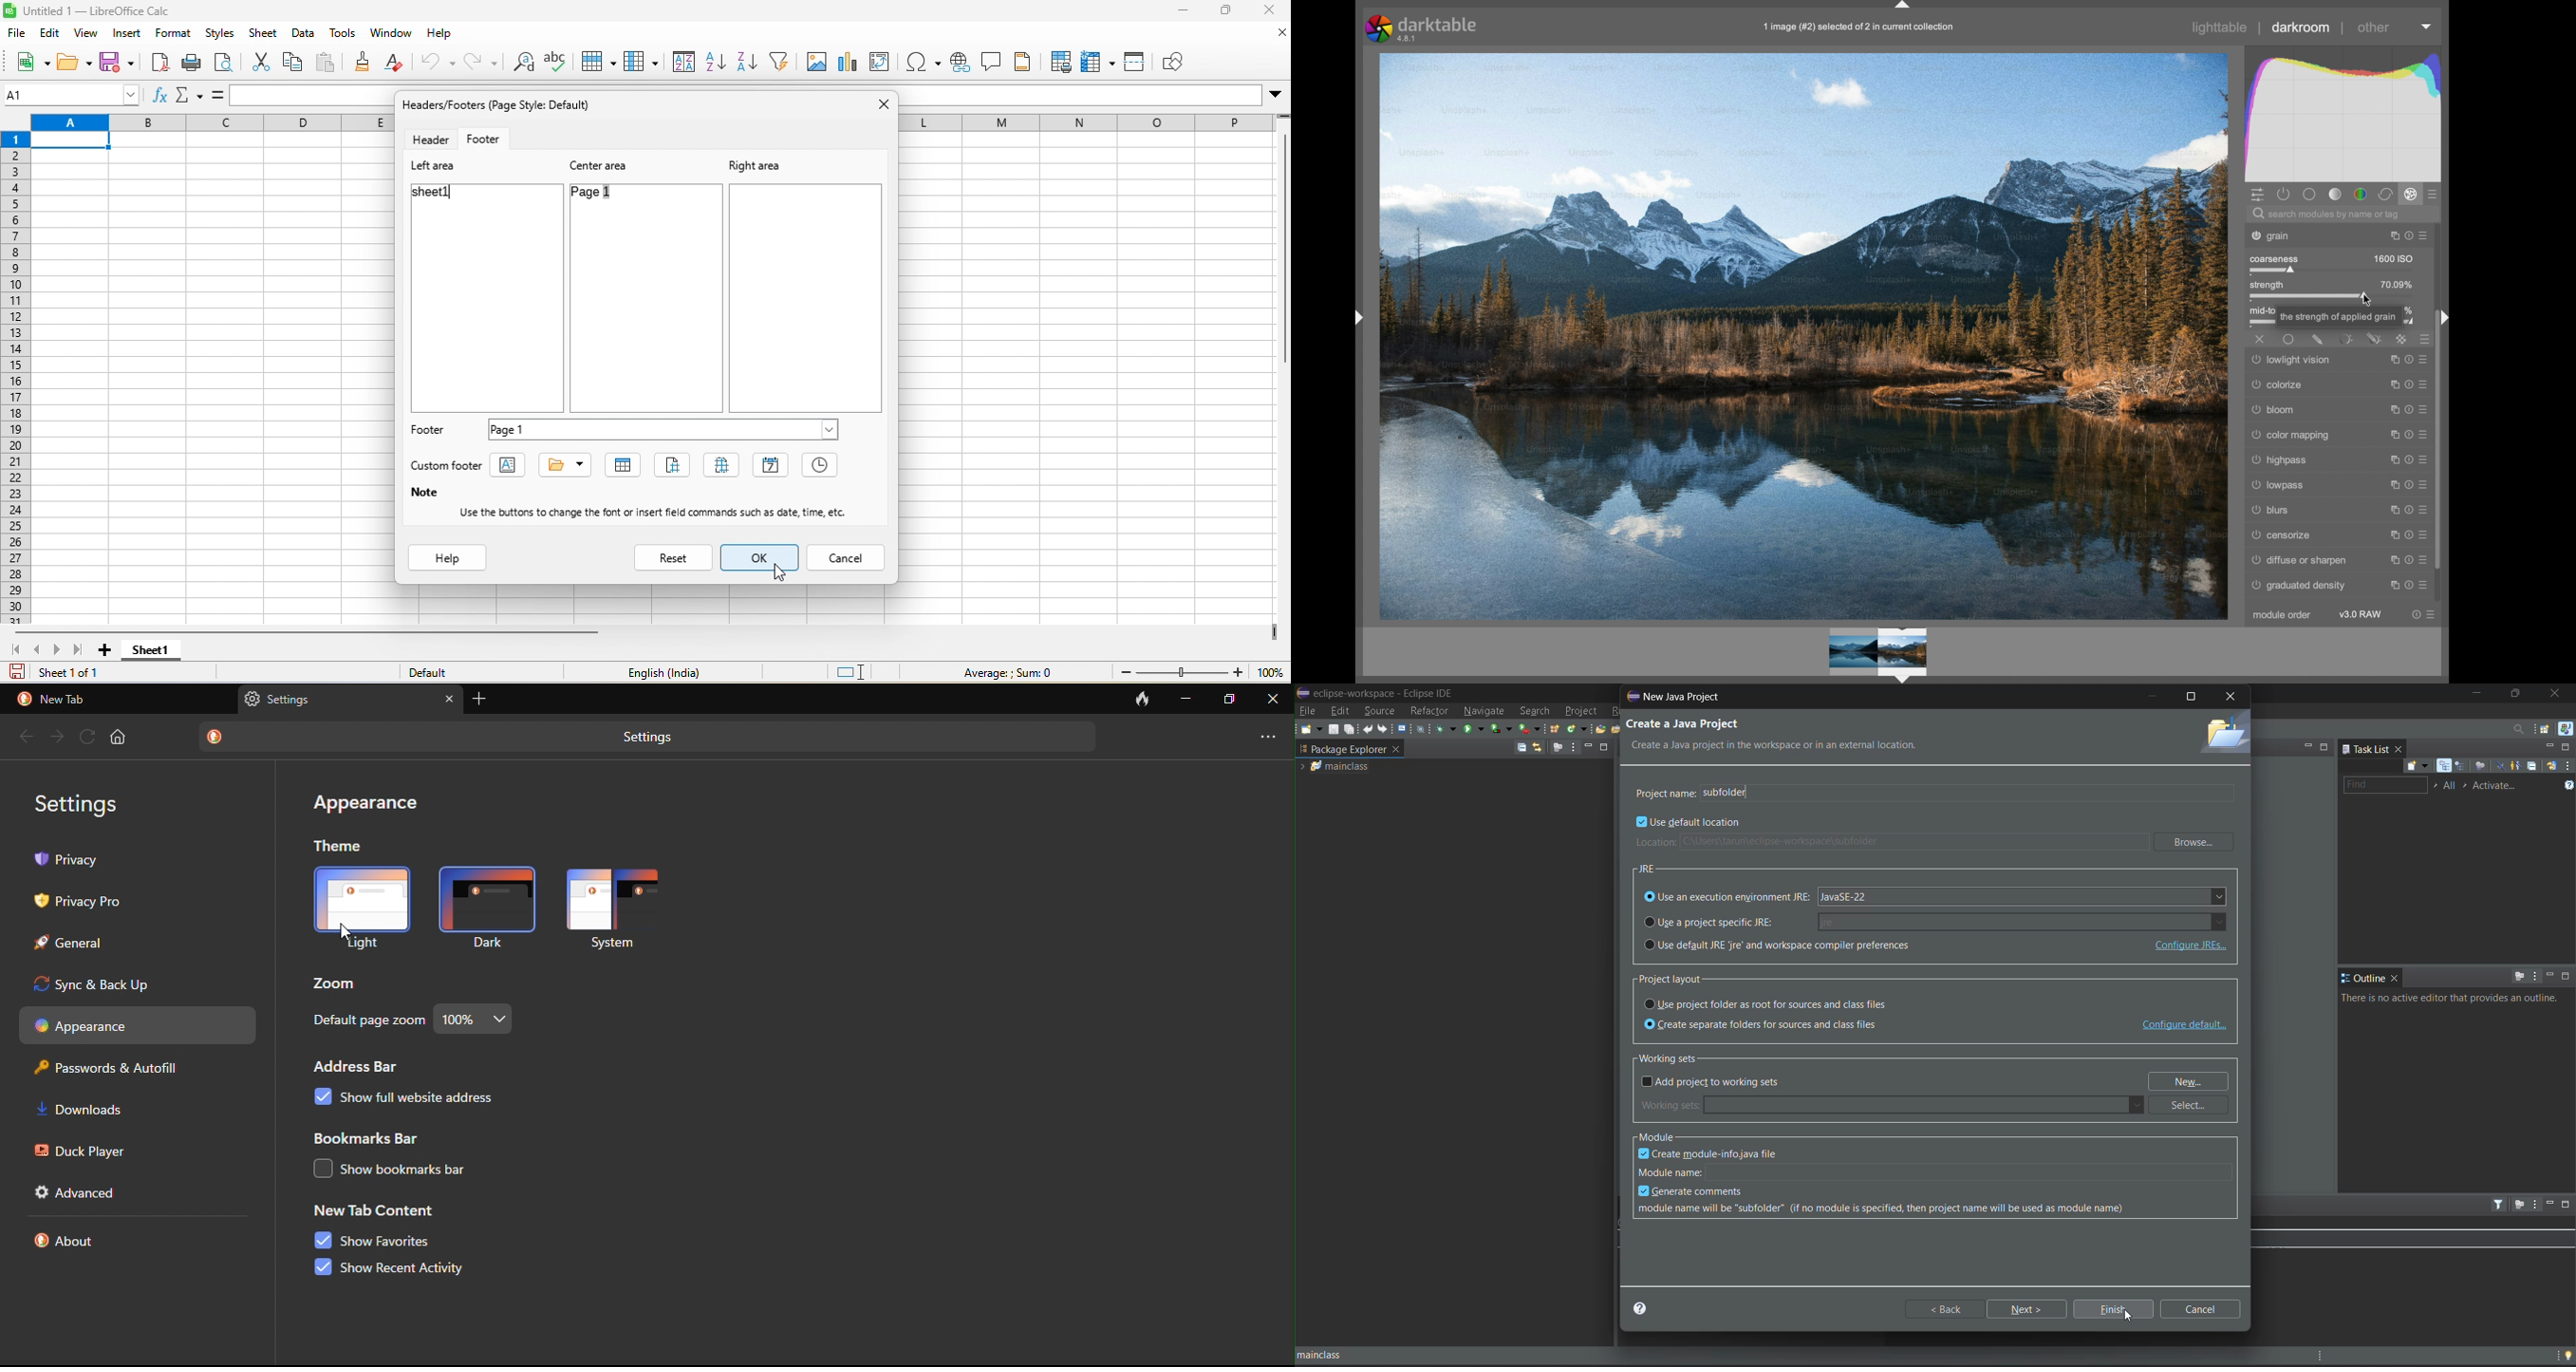 Image resolution: width=2576 pixels, height=1372 pixels. I want to click on right area, so click(753, 165).